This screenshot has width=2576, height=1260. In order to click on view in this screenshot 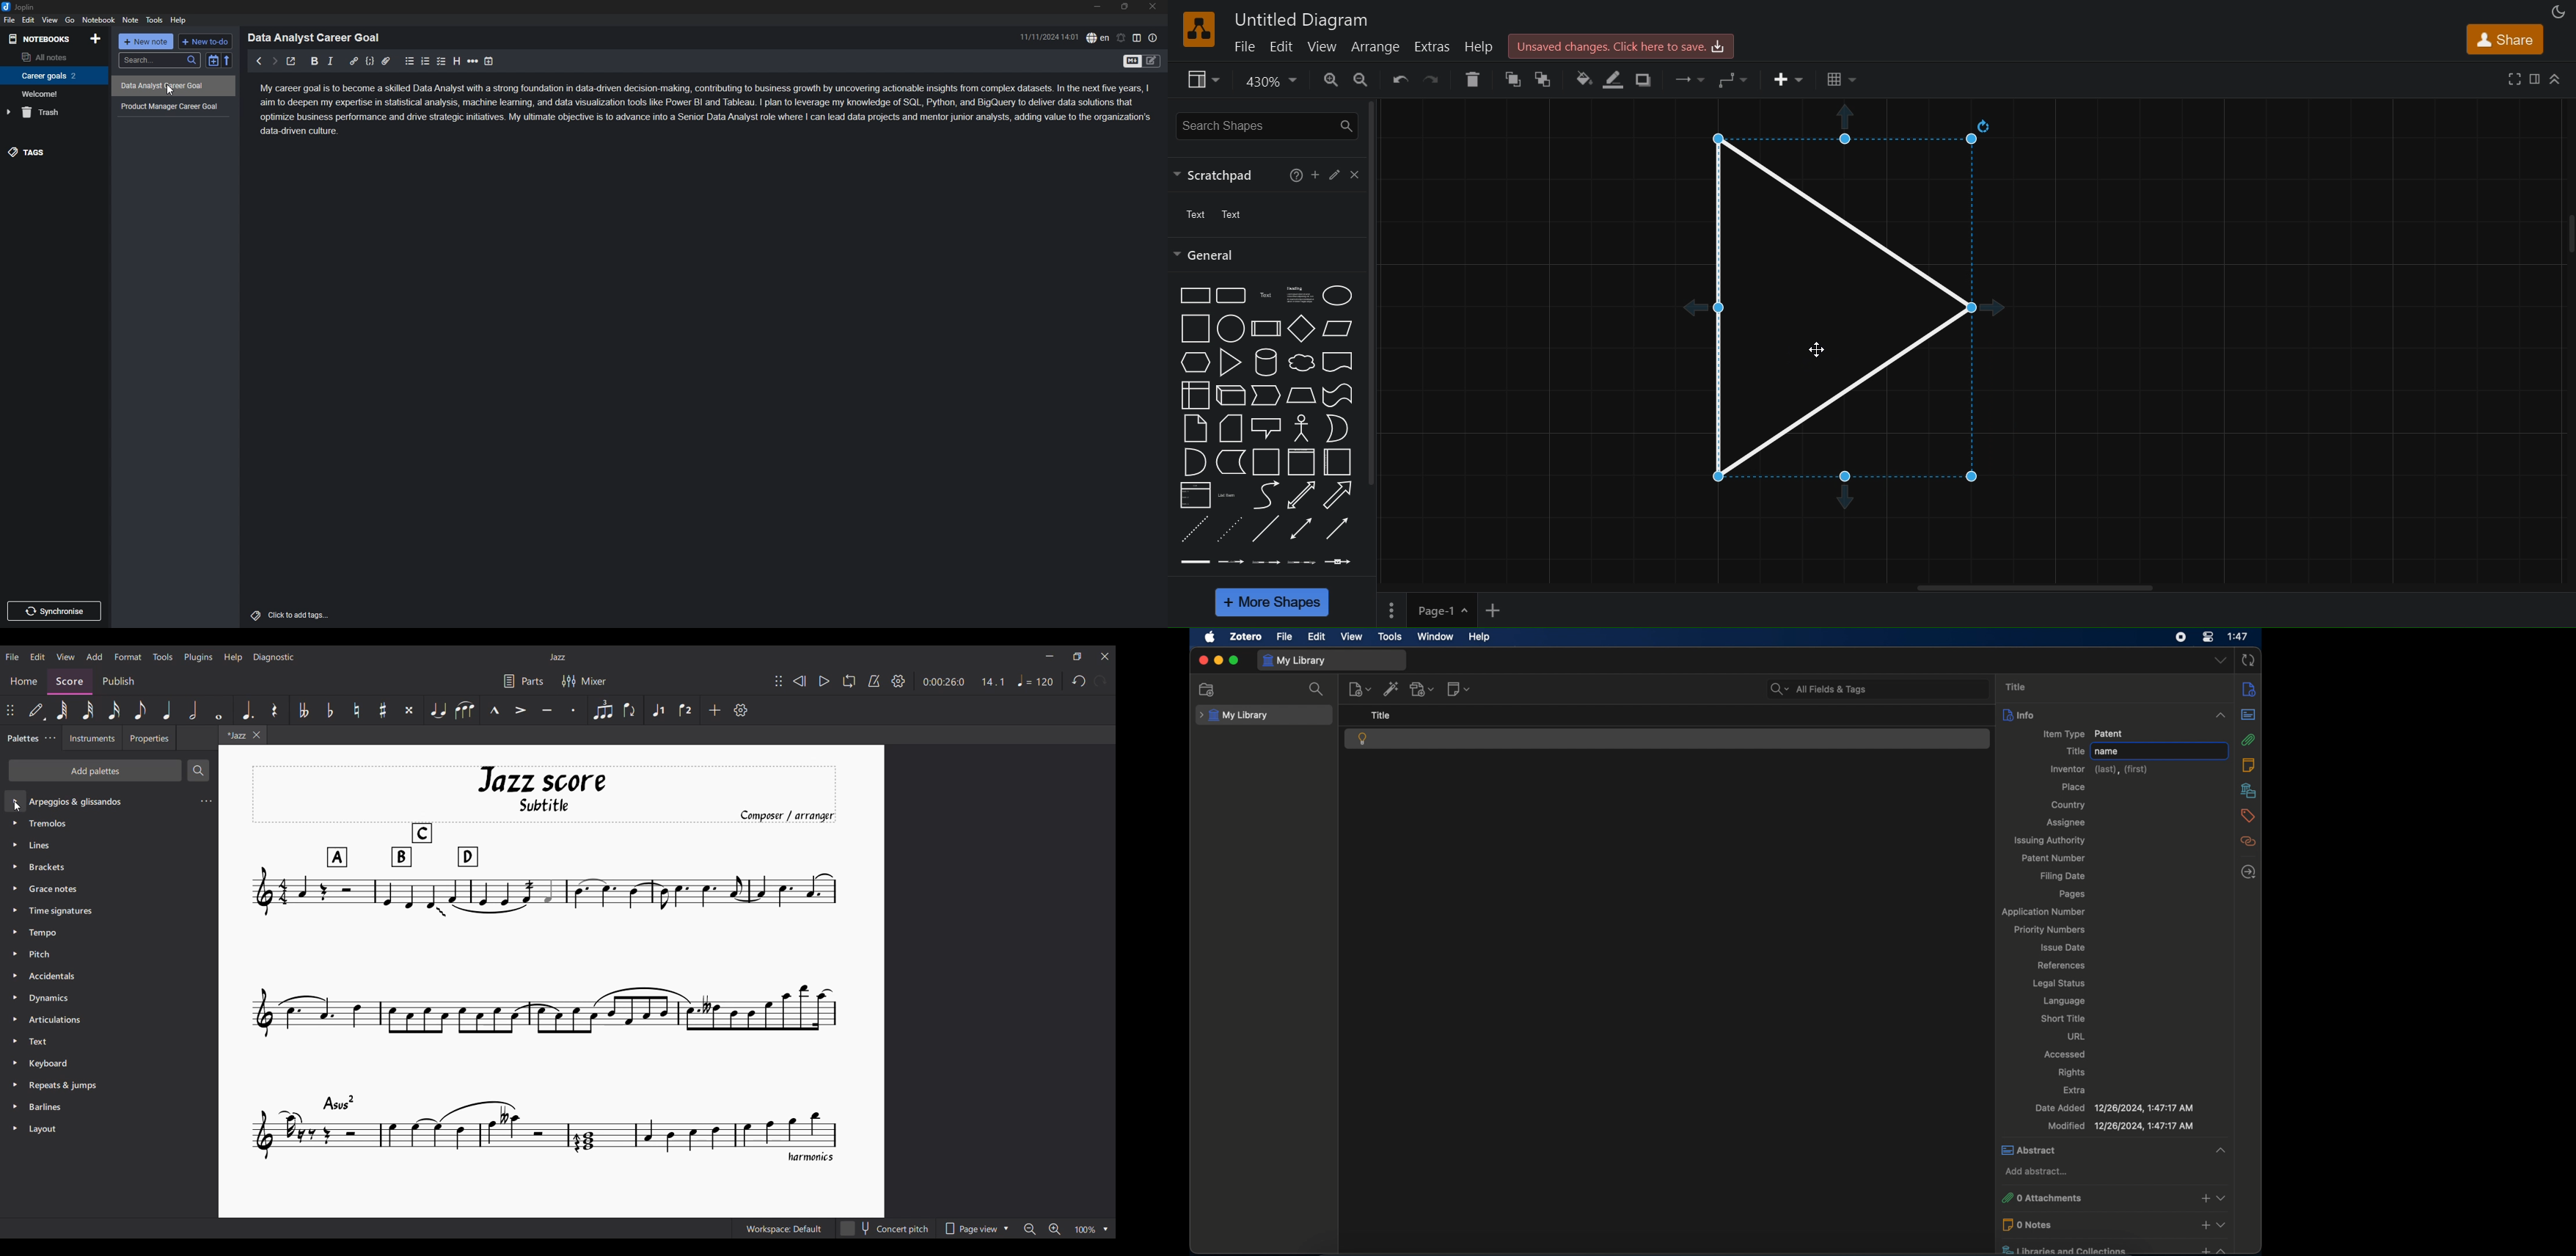, I will do `click(50, 20)`.